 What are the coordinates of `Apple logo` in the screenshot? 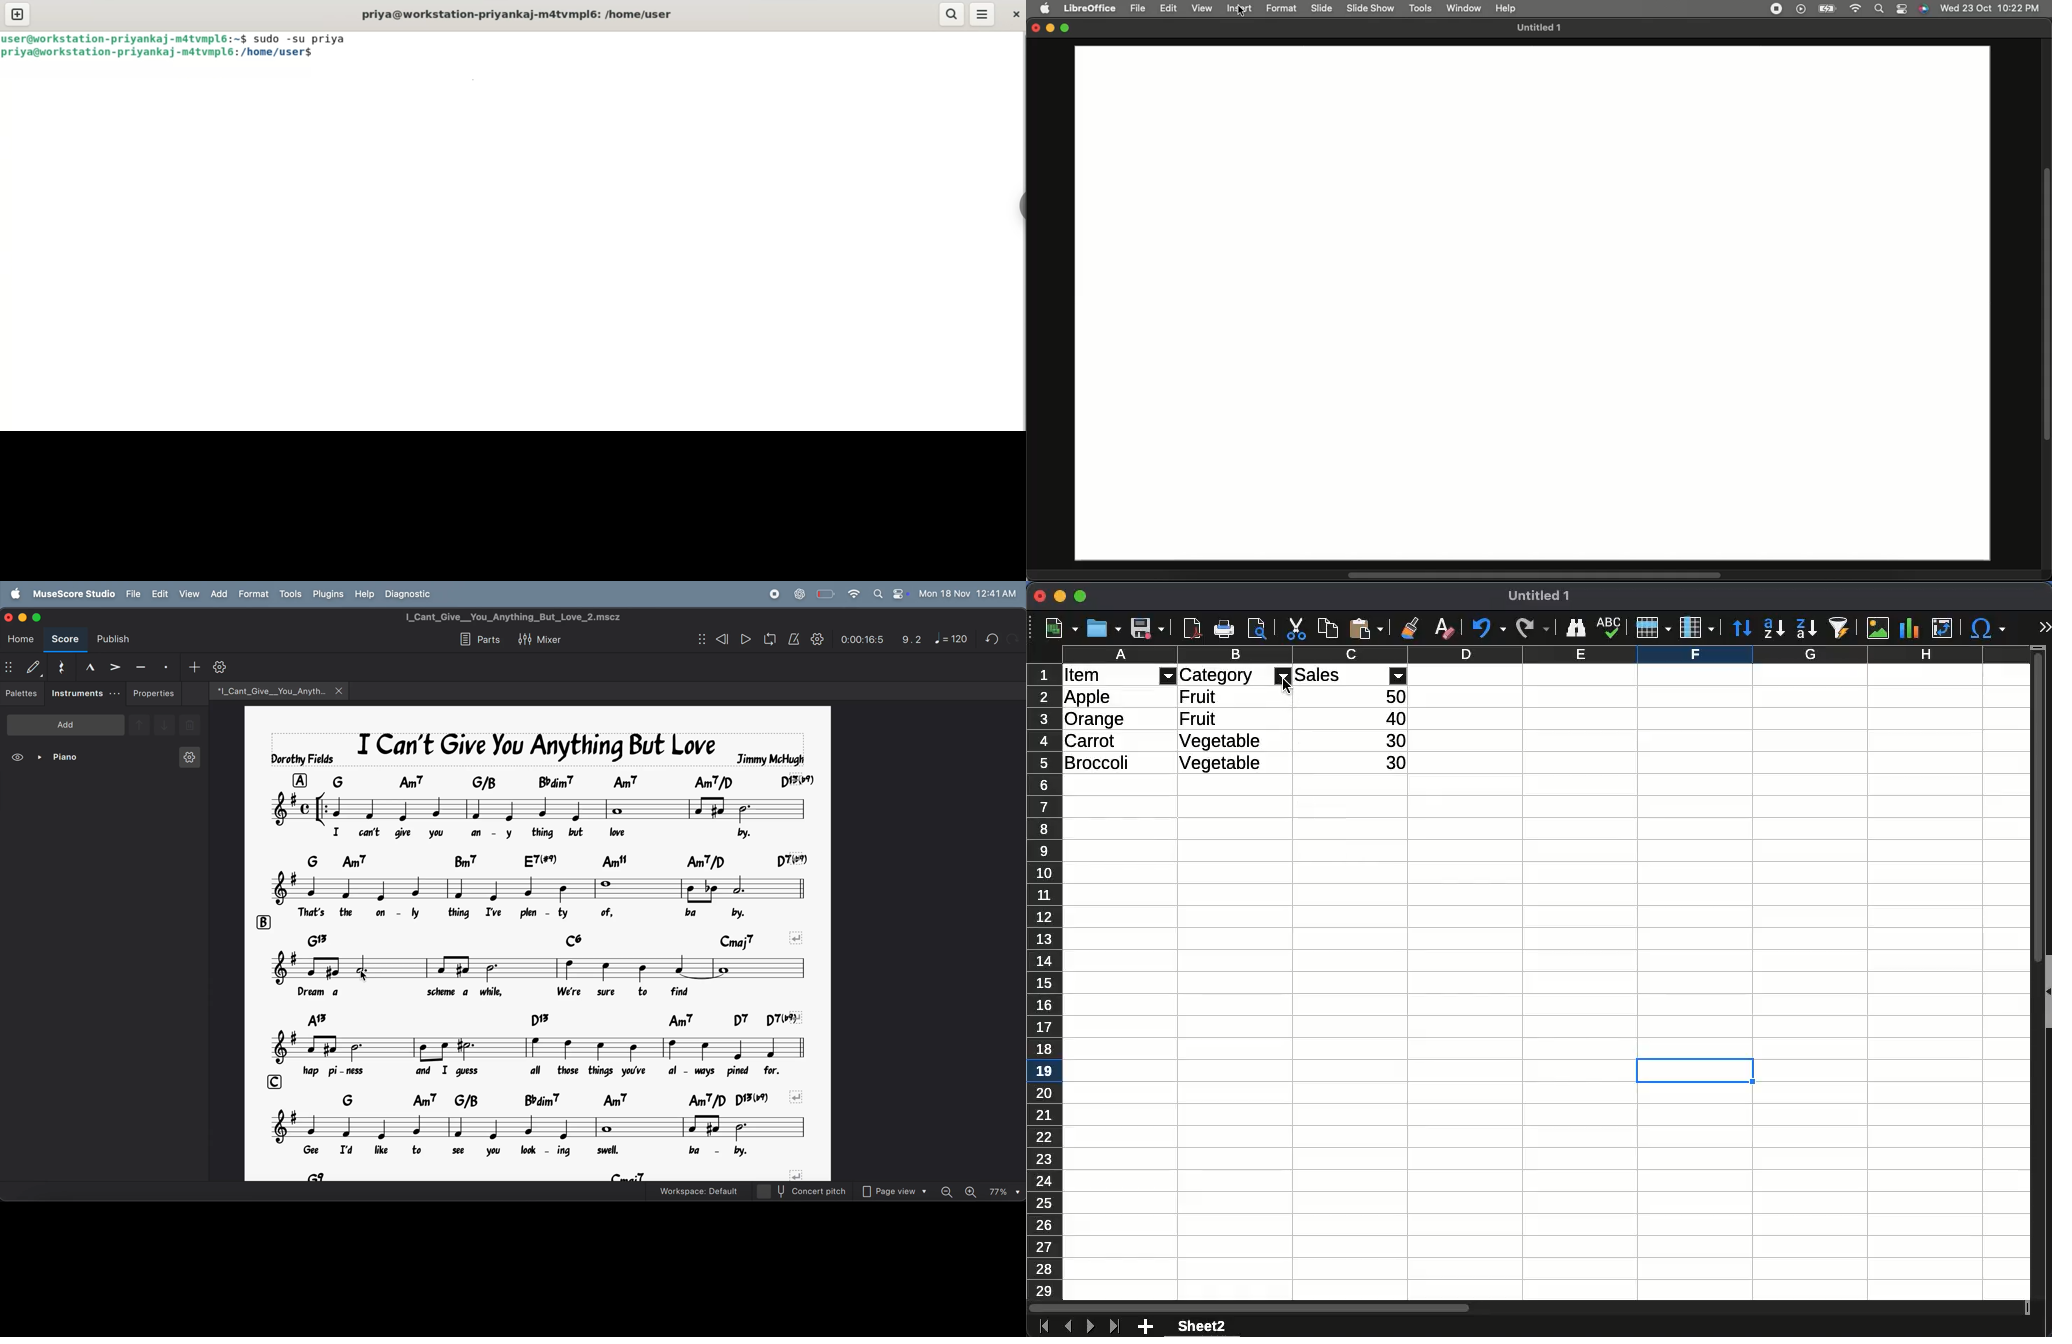 It's located at (1047, 9).